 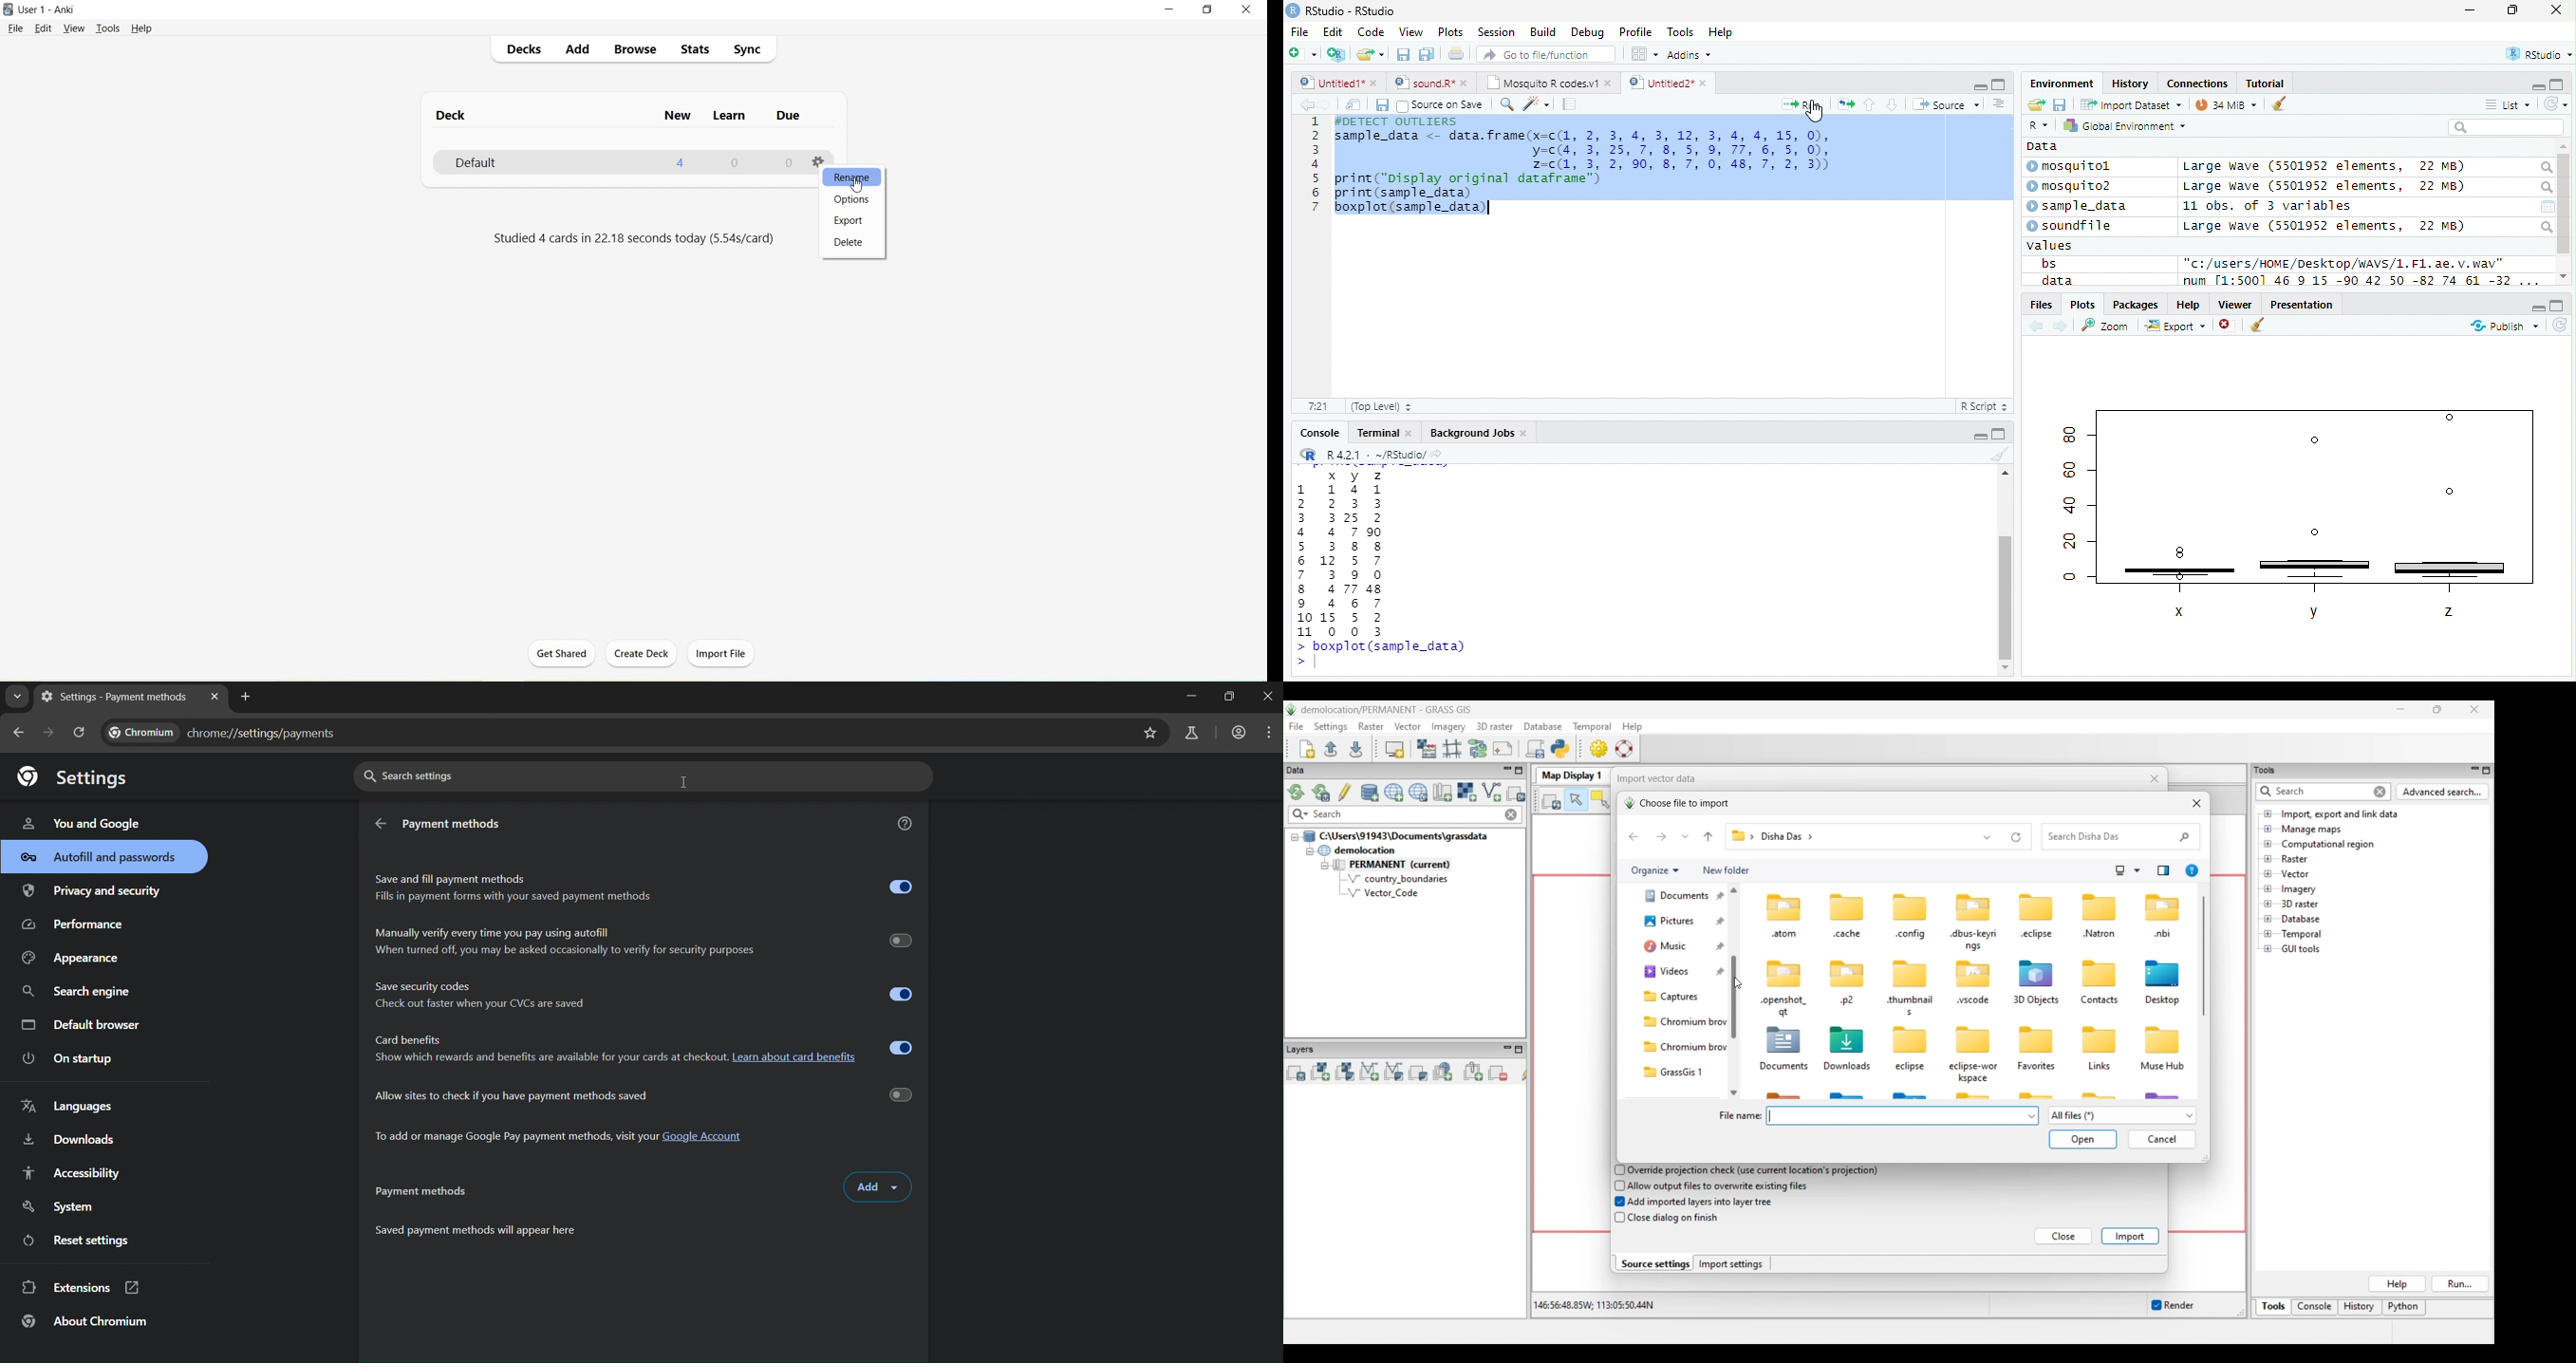 What do you see at coordinates (1585, 166) in the screenshot?
I see `SEETECY ONTLIERS

sample_data <- data.frame(x—c(1, 2, 3, 4, 3, 12, 3, 4, 4, 15, 0),
y-c(4, 3, 25, 7, 8, 5, 9, 77, 6, 5, 0),
z=c(1, 3, 2, 9%, 8, 7, 0, 48, 7, 2, 3))

print("pisplay original dataframe™)

print (sample_data)

boxplot(sample_data)|` at bounding box center [1585, 166].